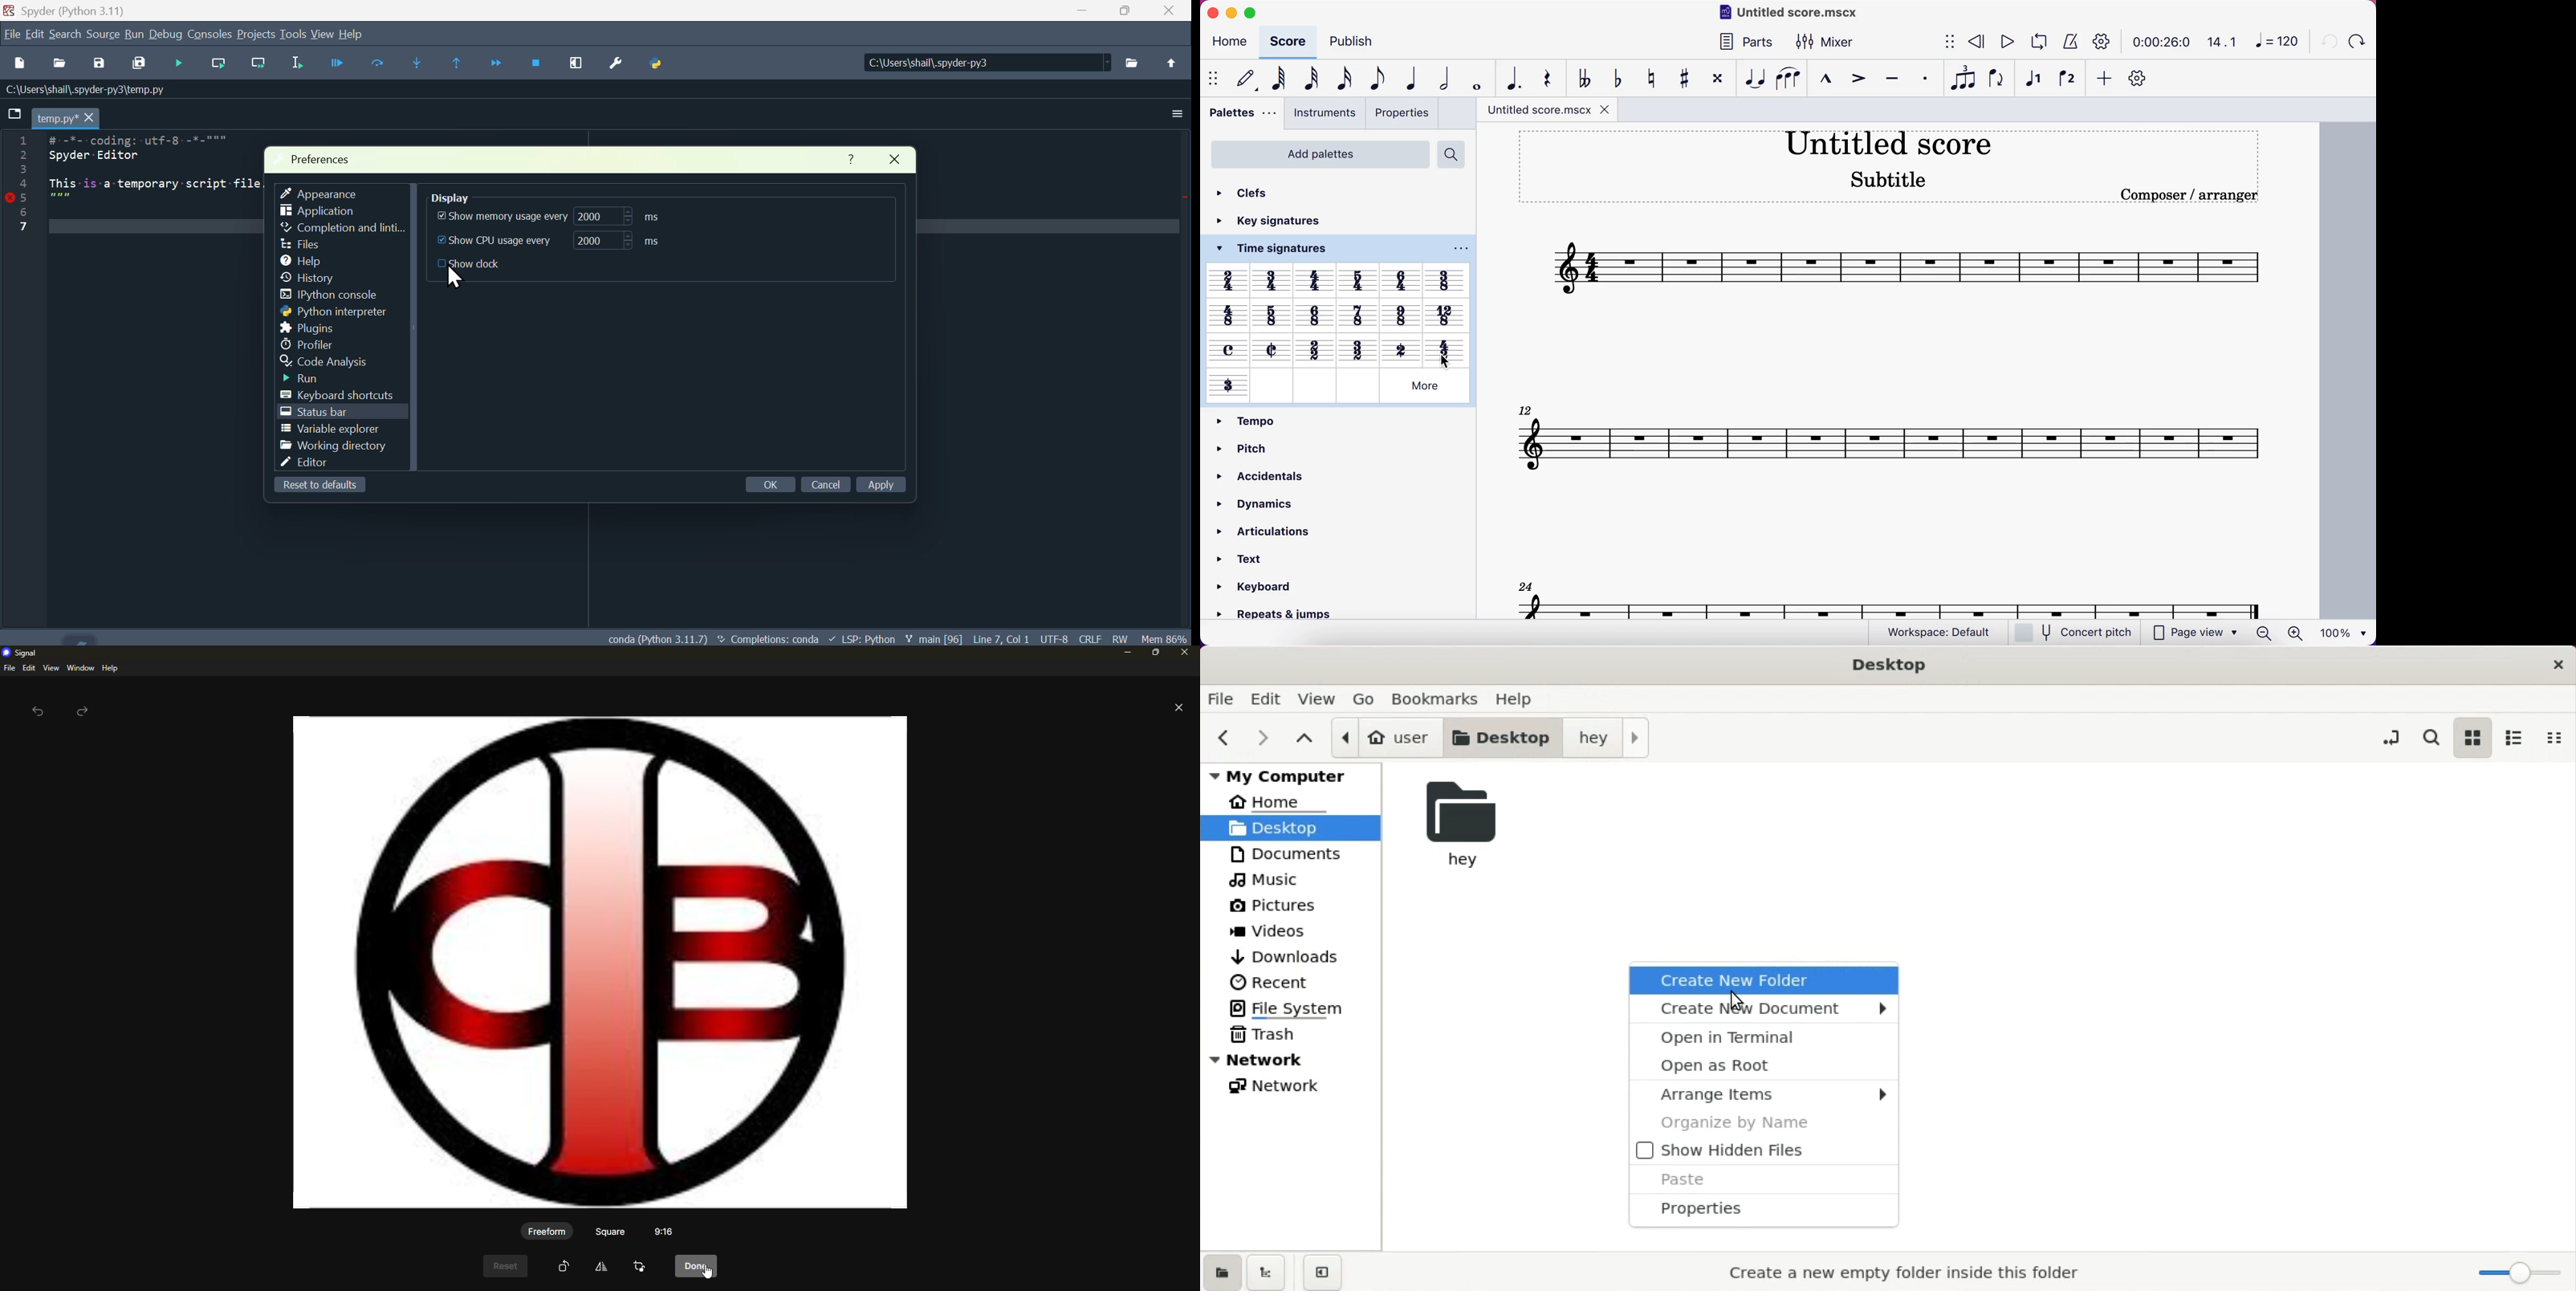 Image resolution: width=2576 pixels, height=1316 pixels. What do you see at coordinates (1768, 1211) in the screenshot?
I see `properties` at bounding box center [1768, 1211].